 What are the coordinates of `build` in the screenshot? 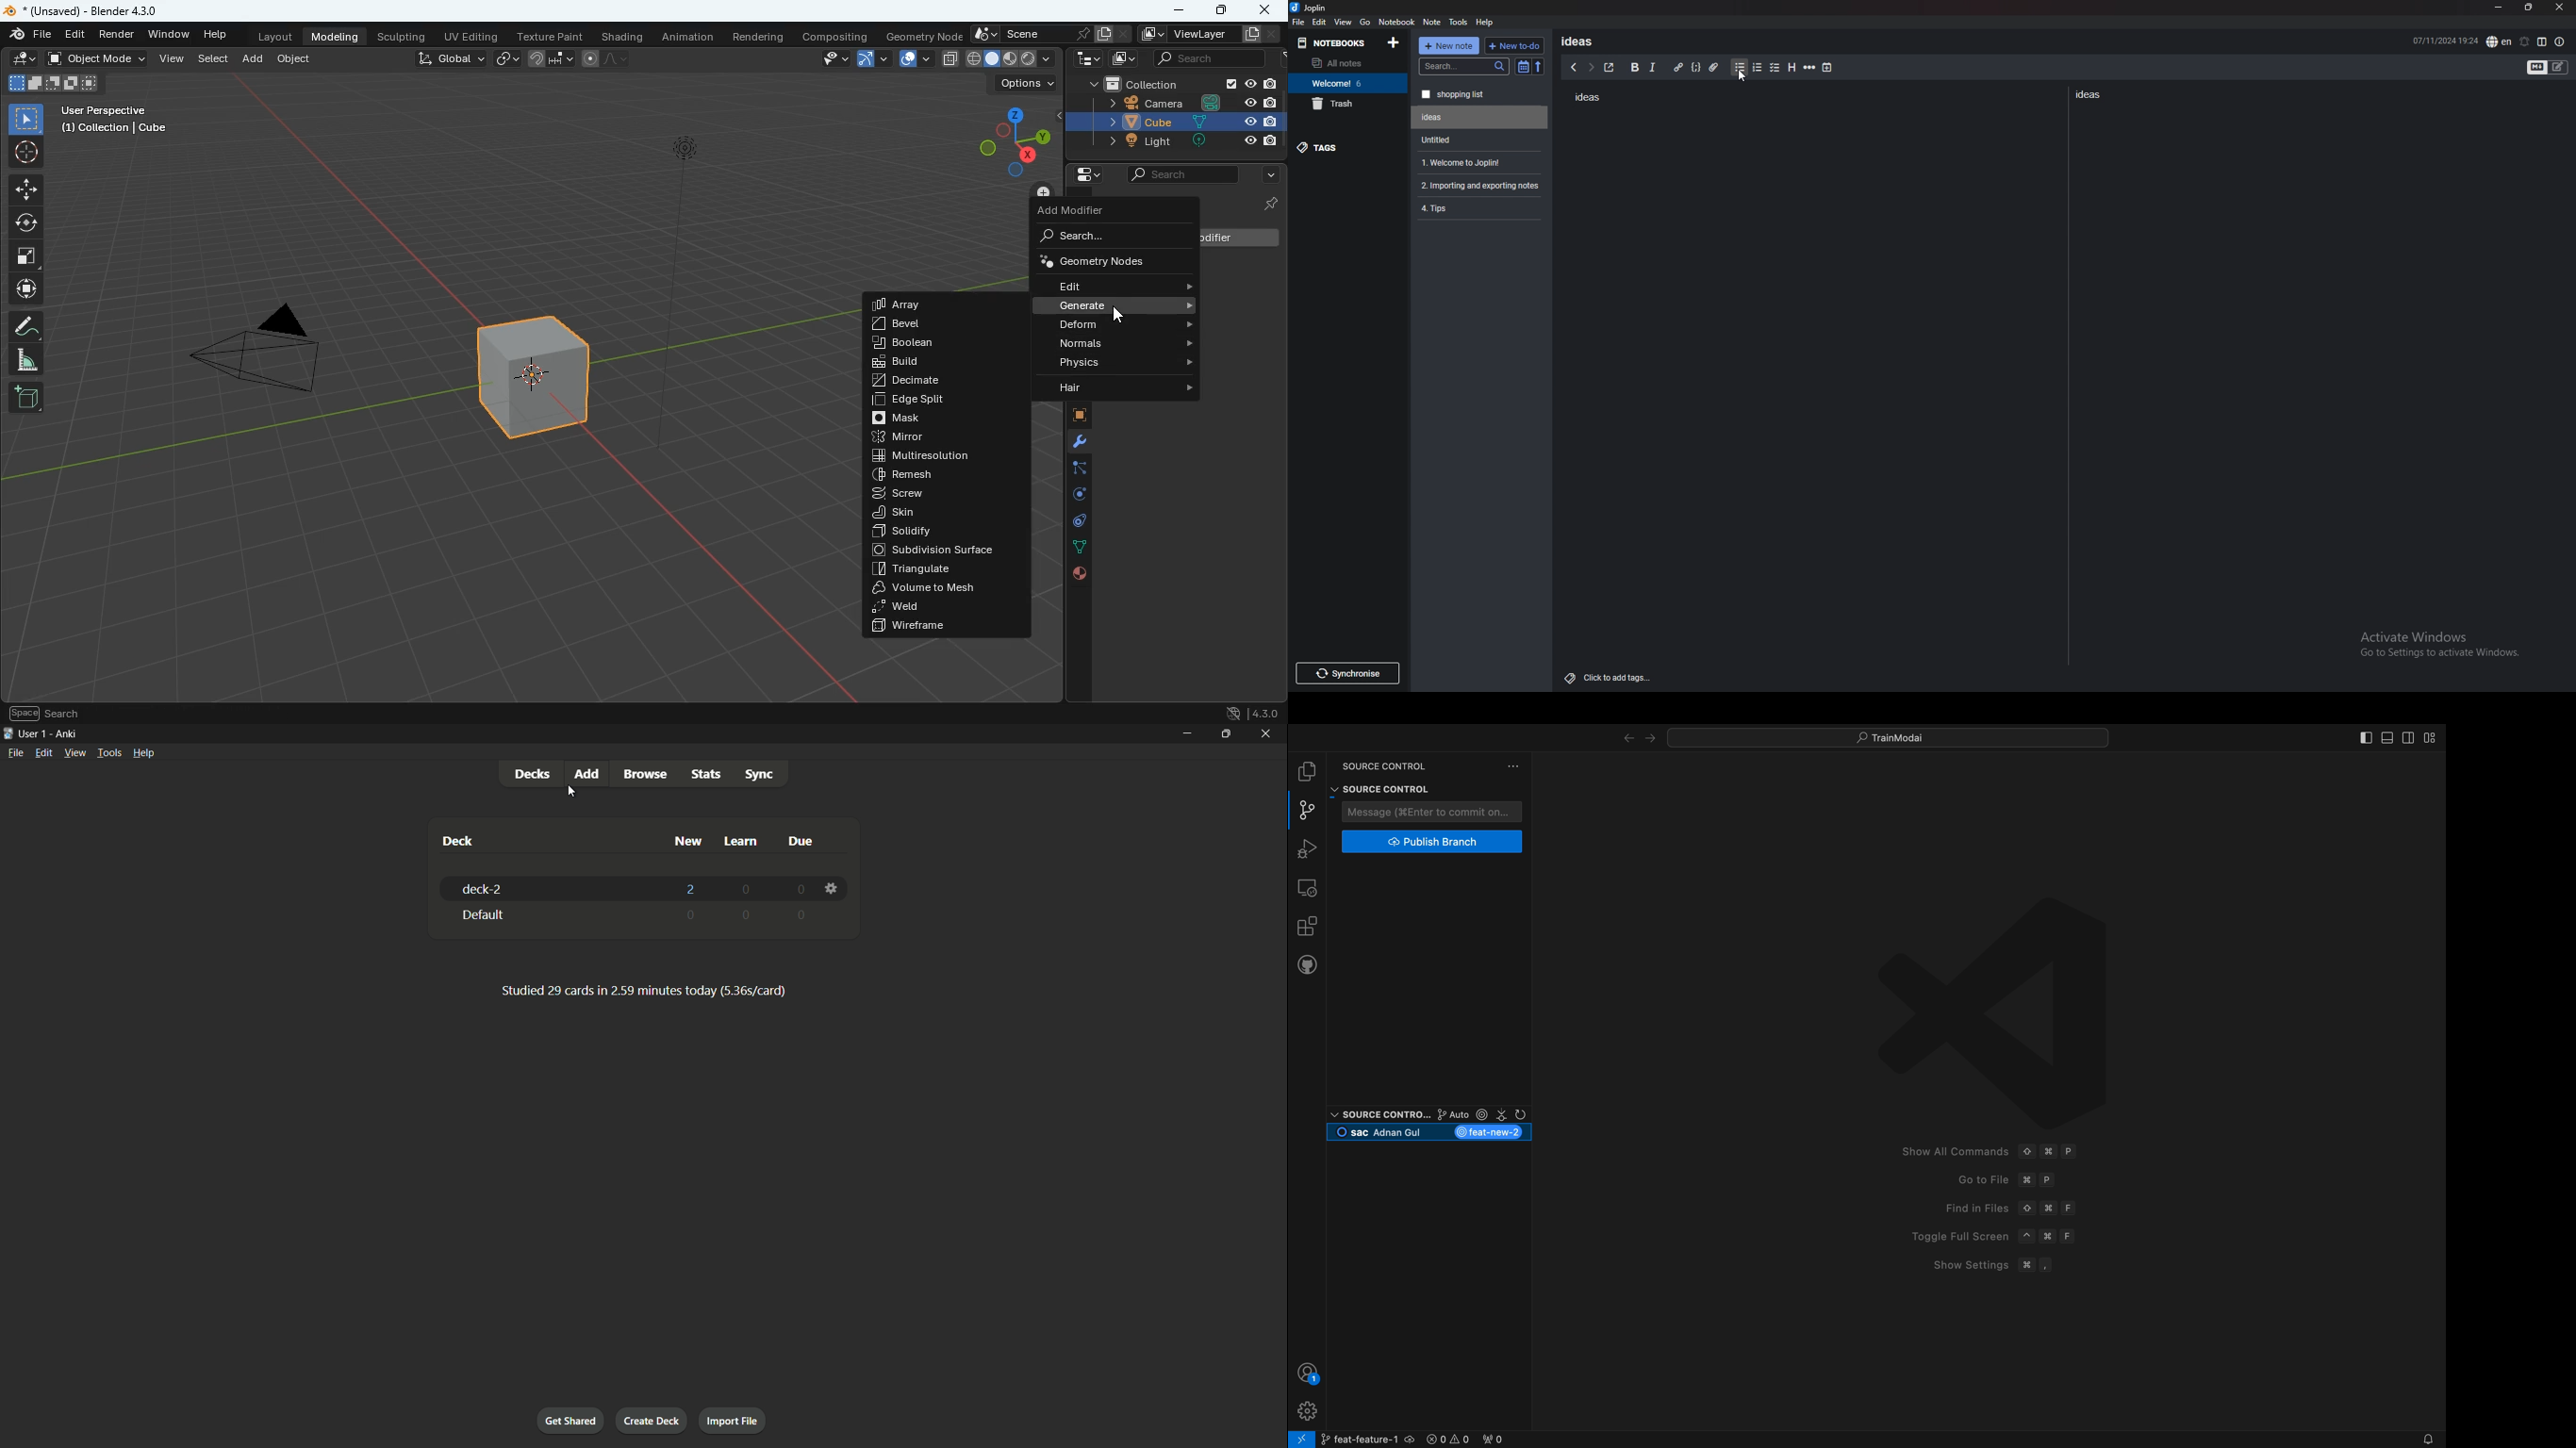 It's located at (942, 361).